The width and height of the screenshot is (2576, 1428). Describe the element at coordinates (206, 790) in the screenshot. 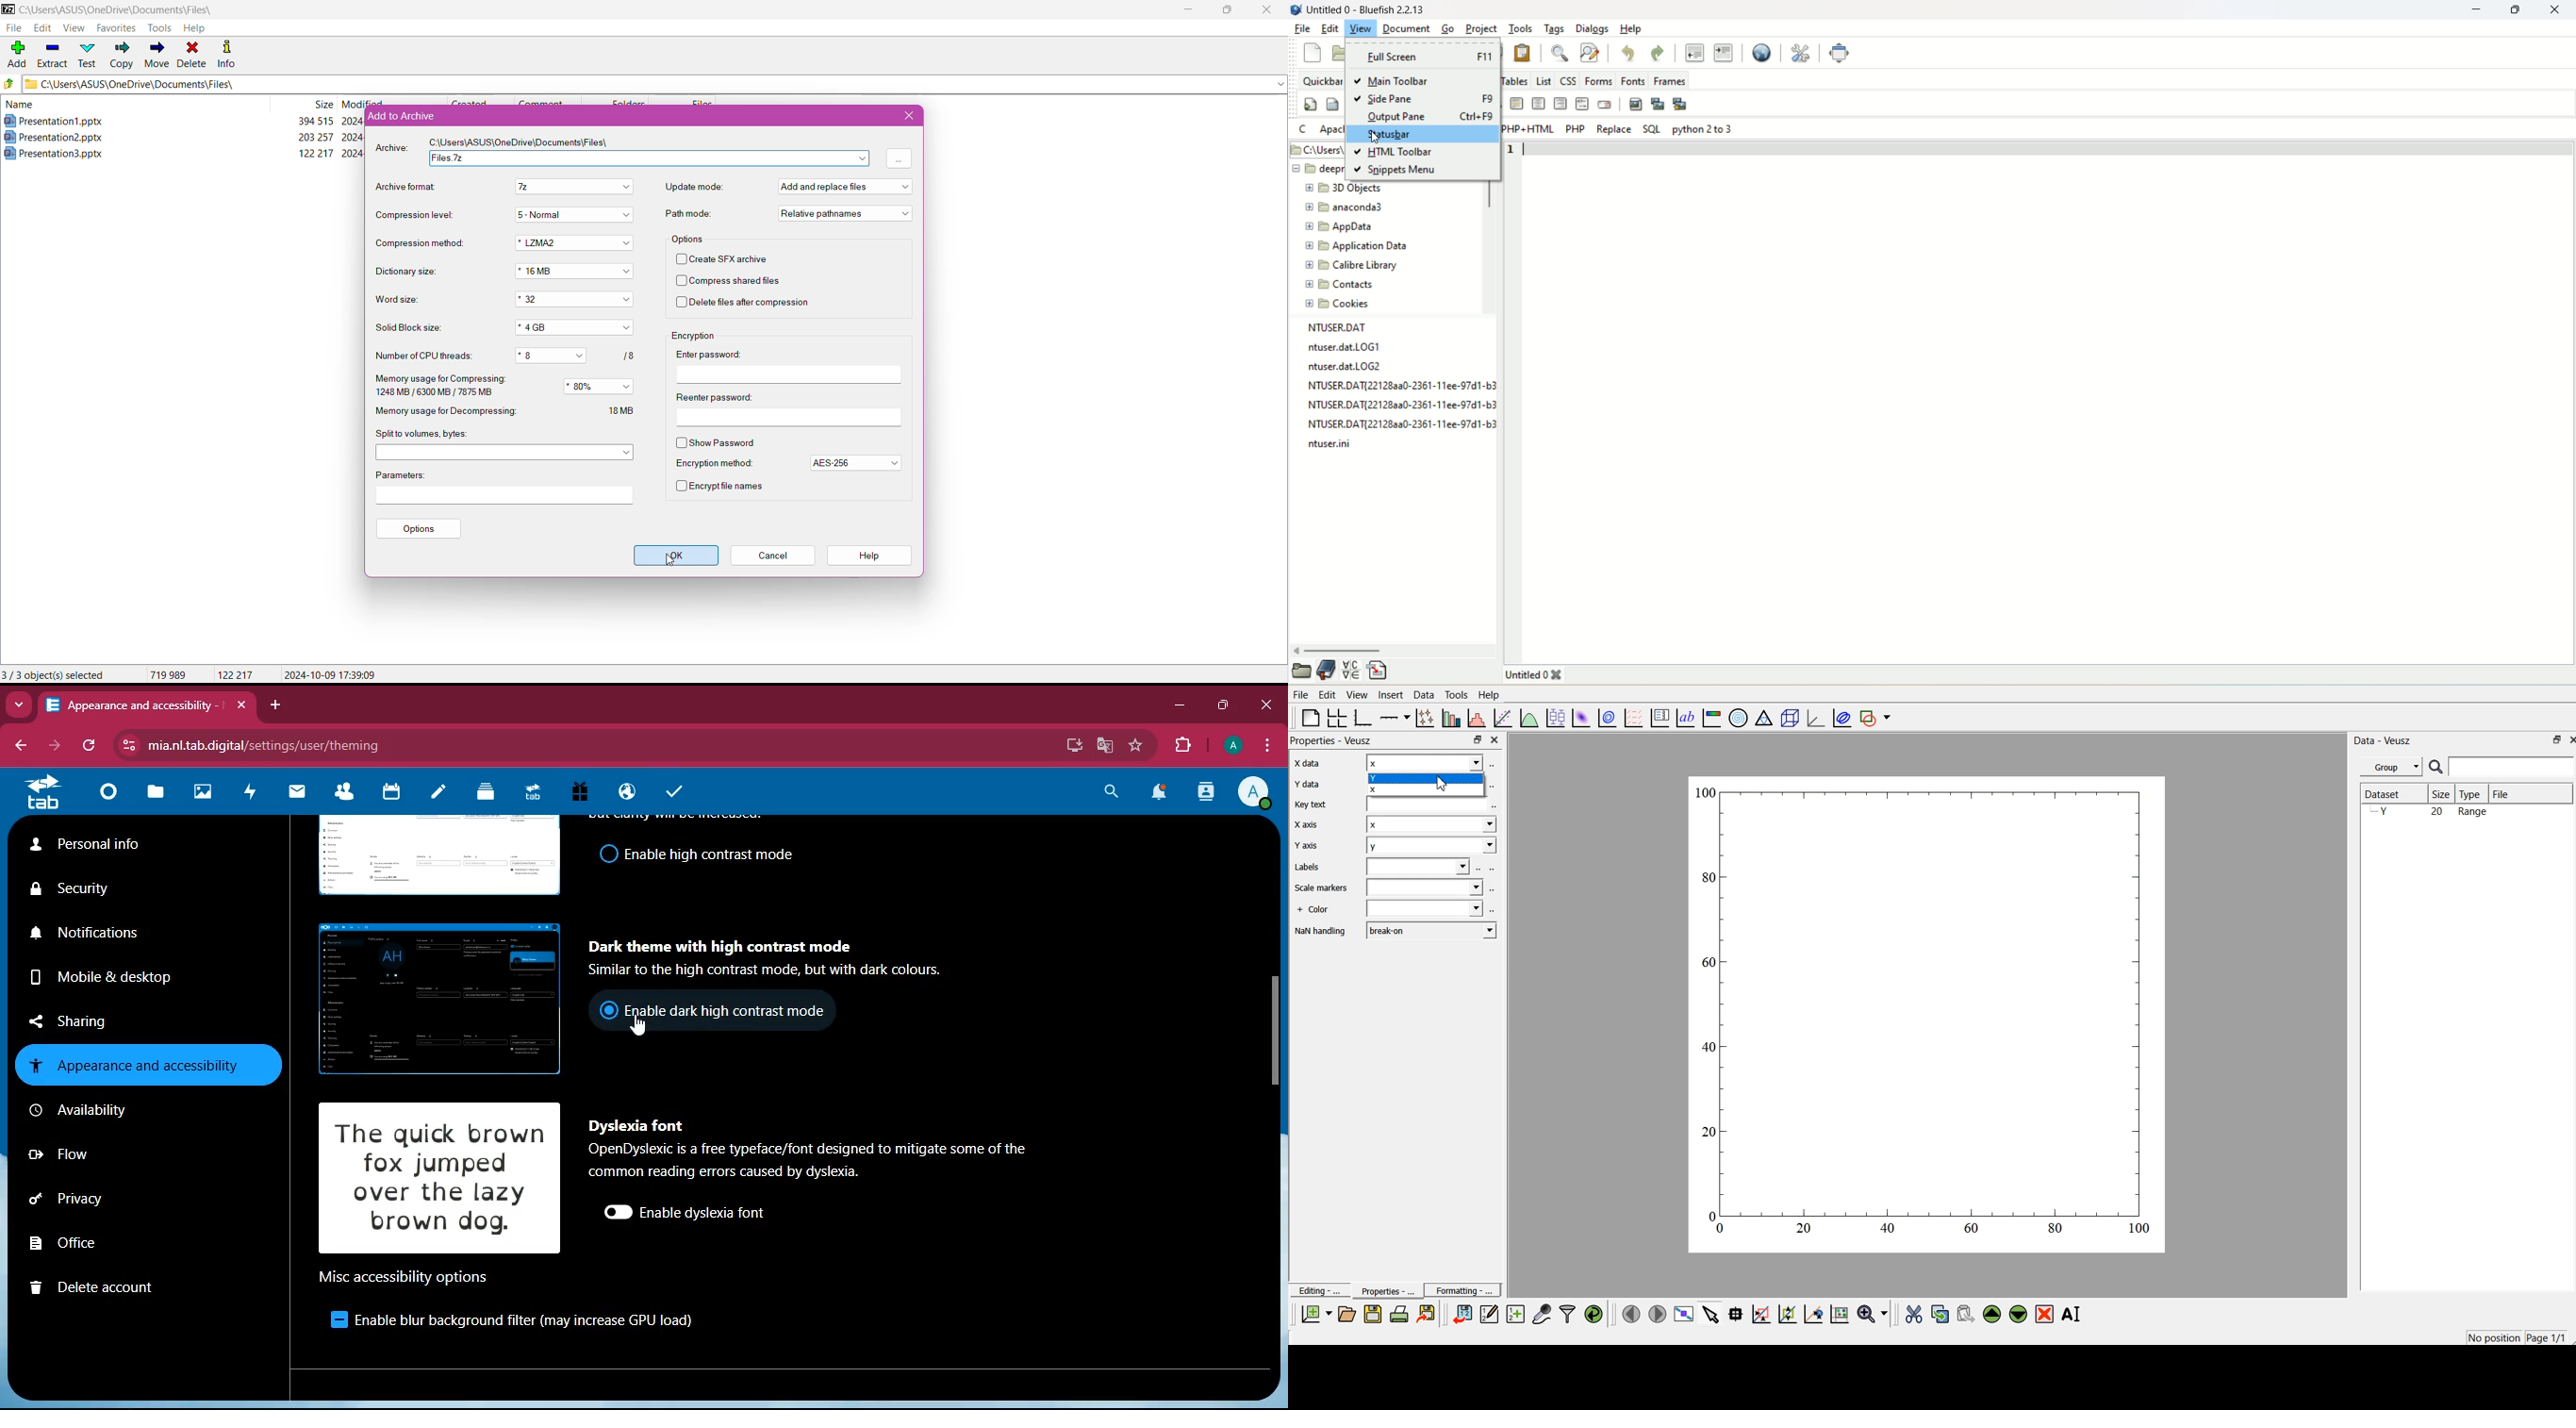

I see `images` at that location.